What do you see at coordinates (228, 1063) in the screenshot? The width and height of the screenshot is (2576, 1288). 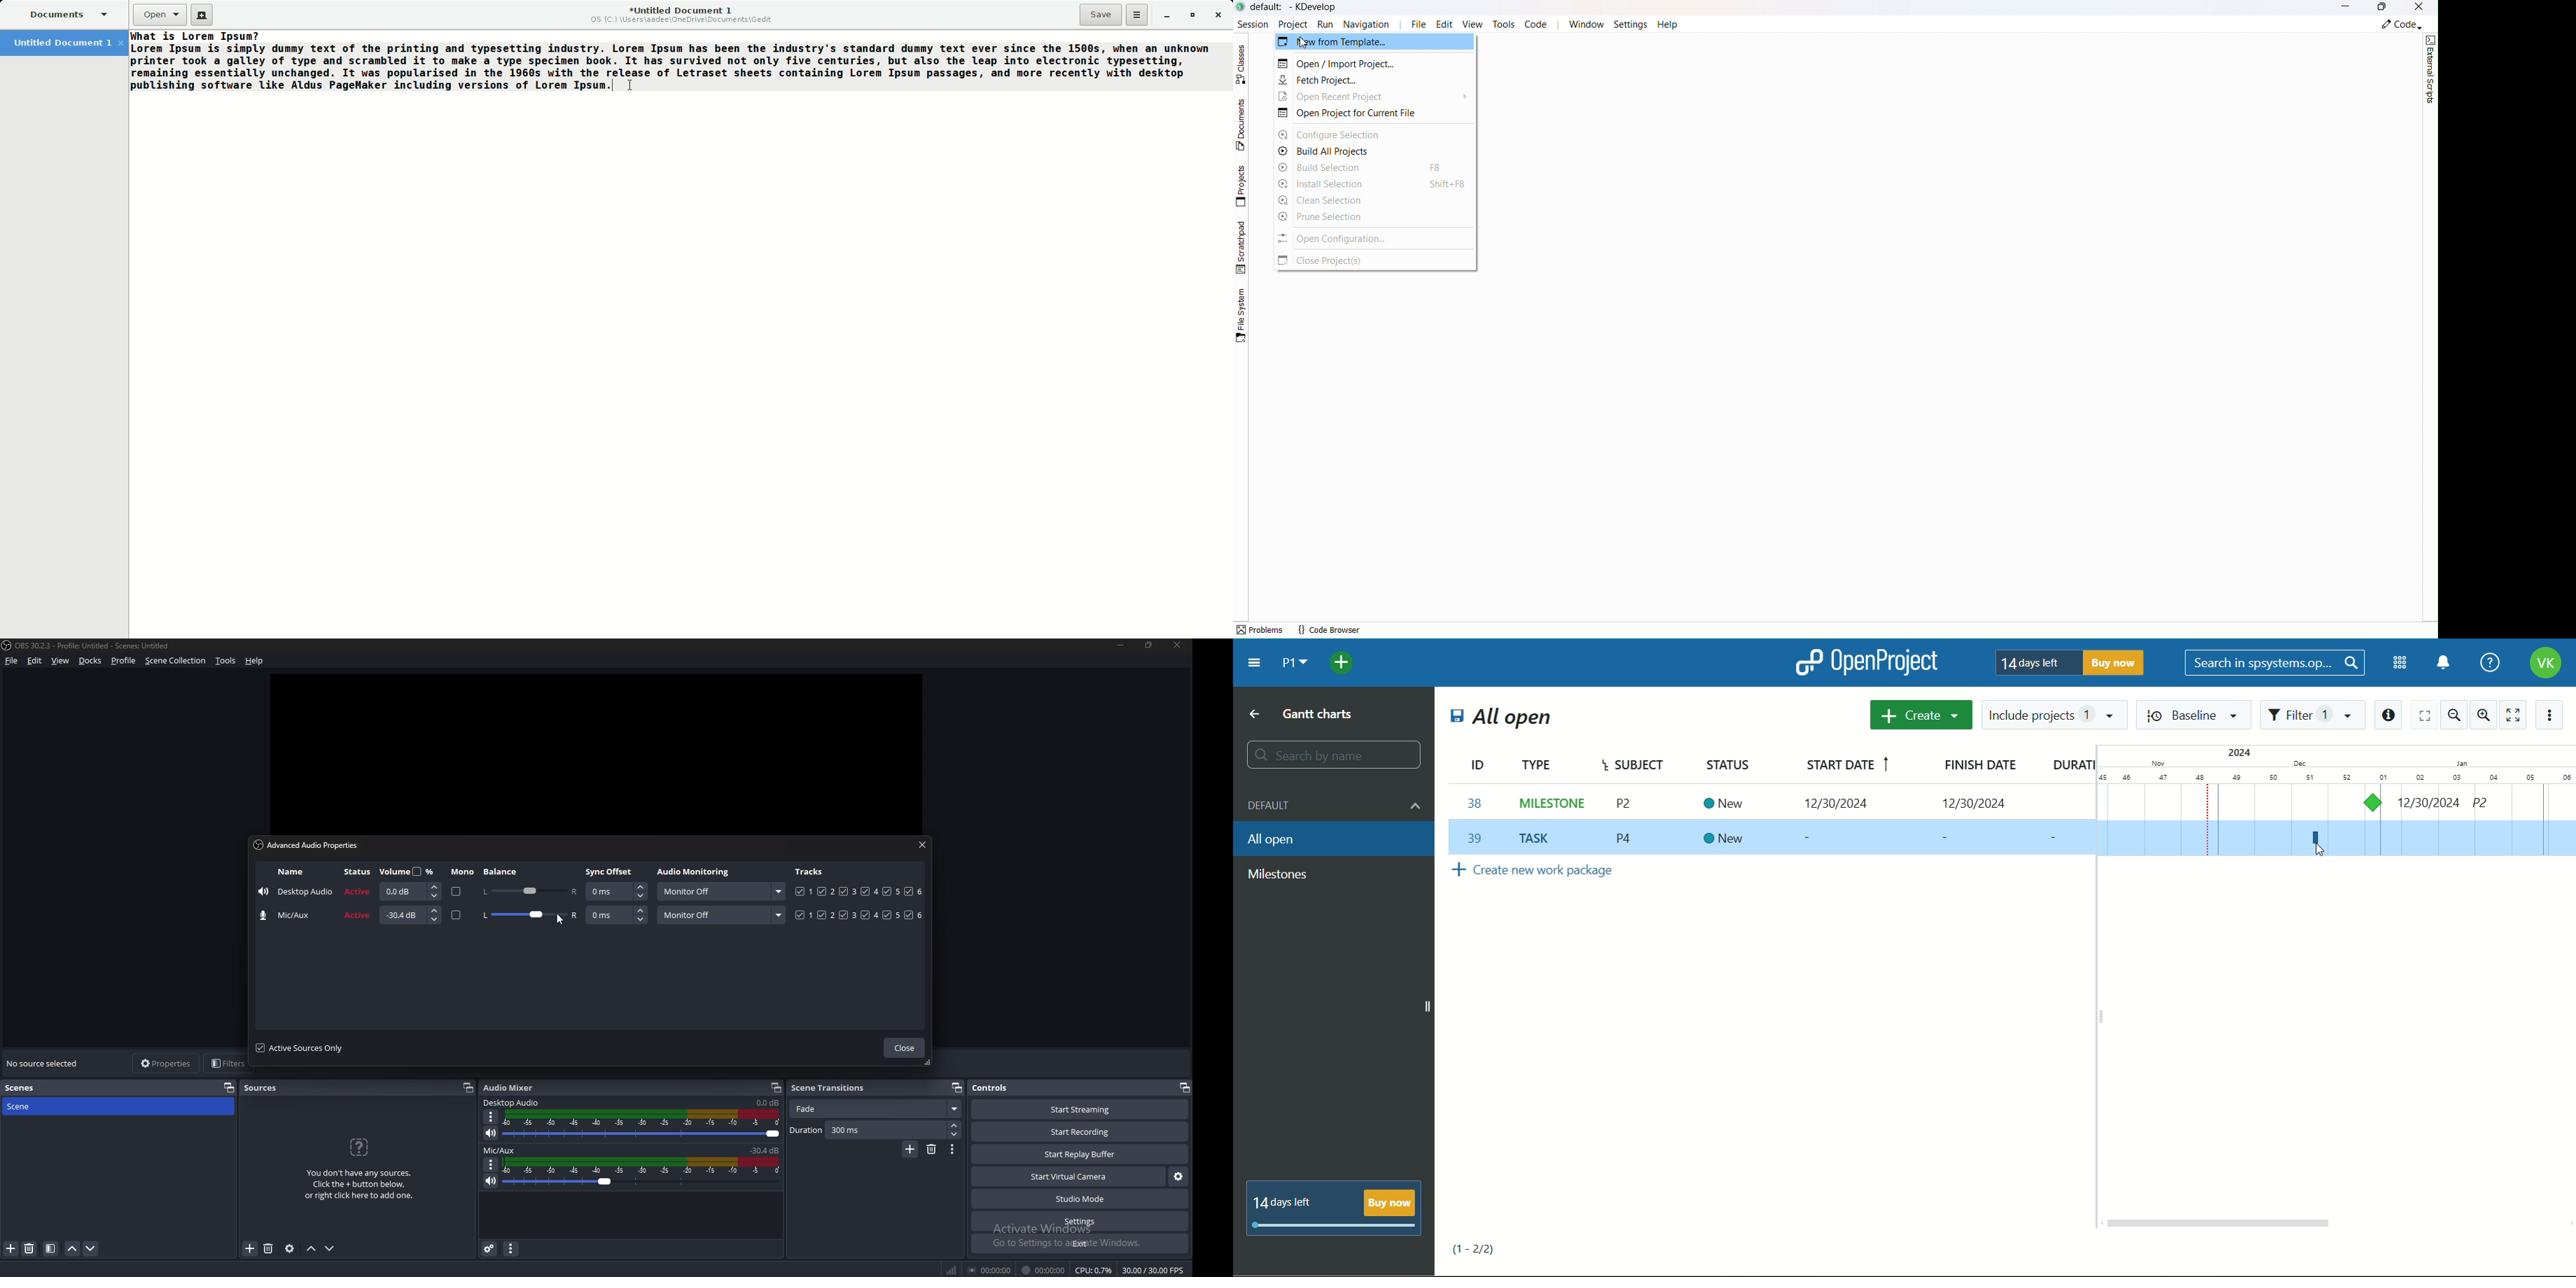 I see `filters` at bounding box center [228, 1063].